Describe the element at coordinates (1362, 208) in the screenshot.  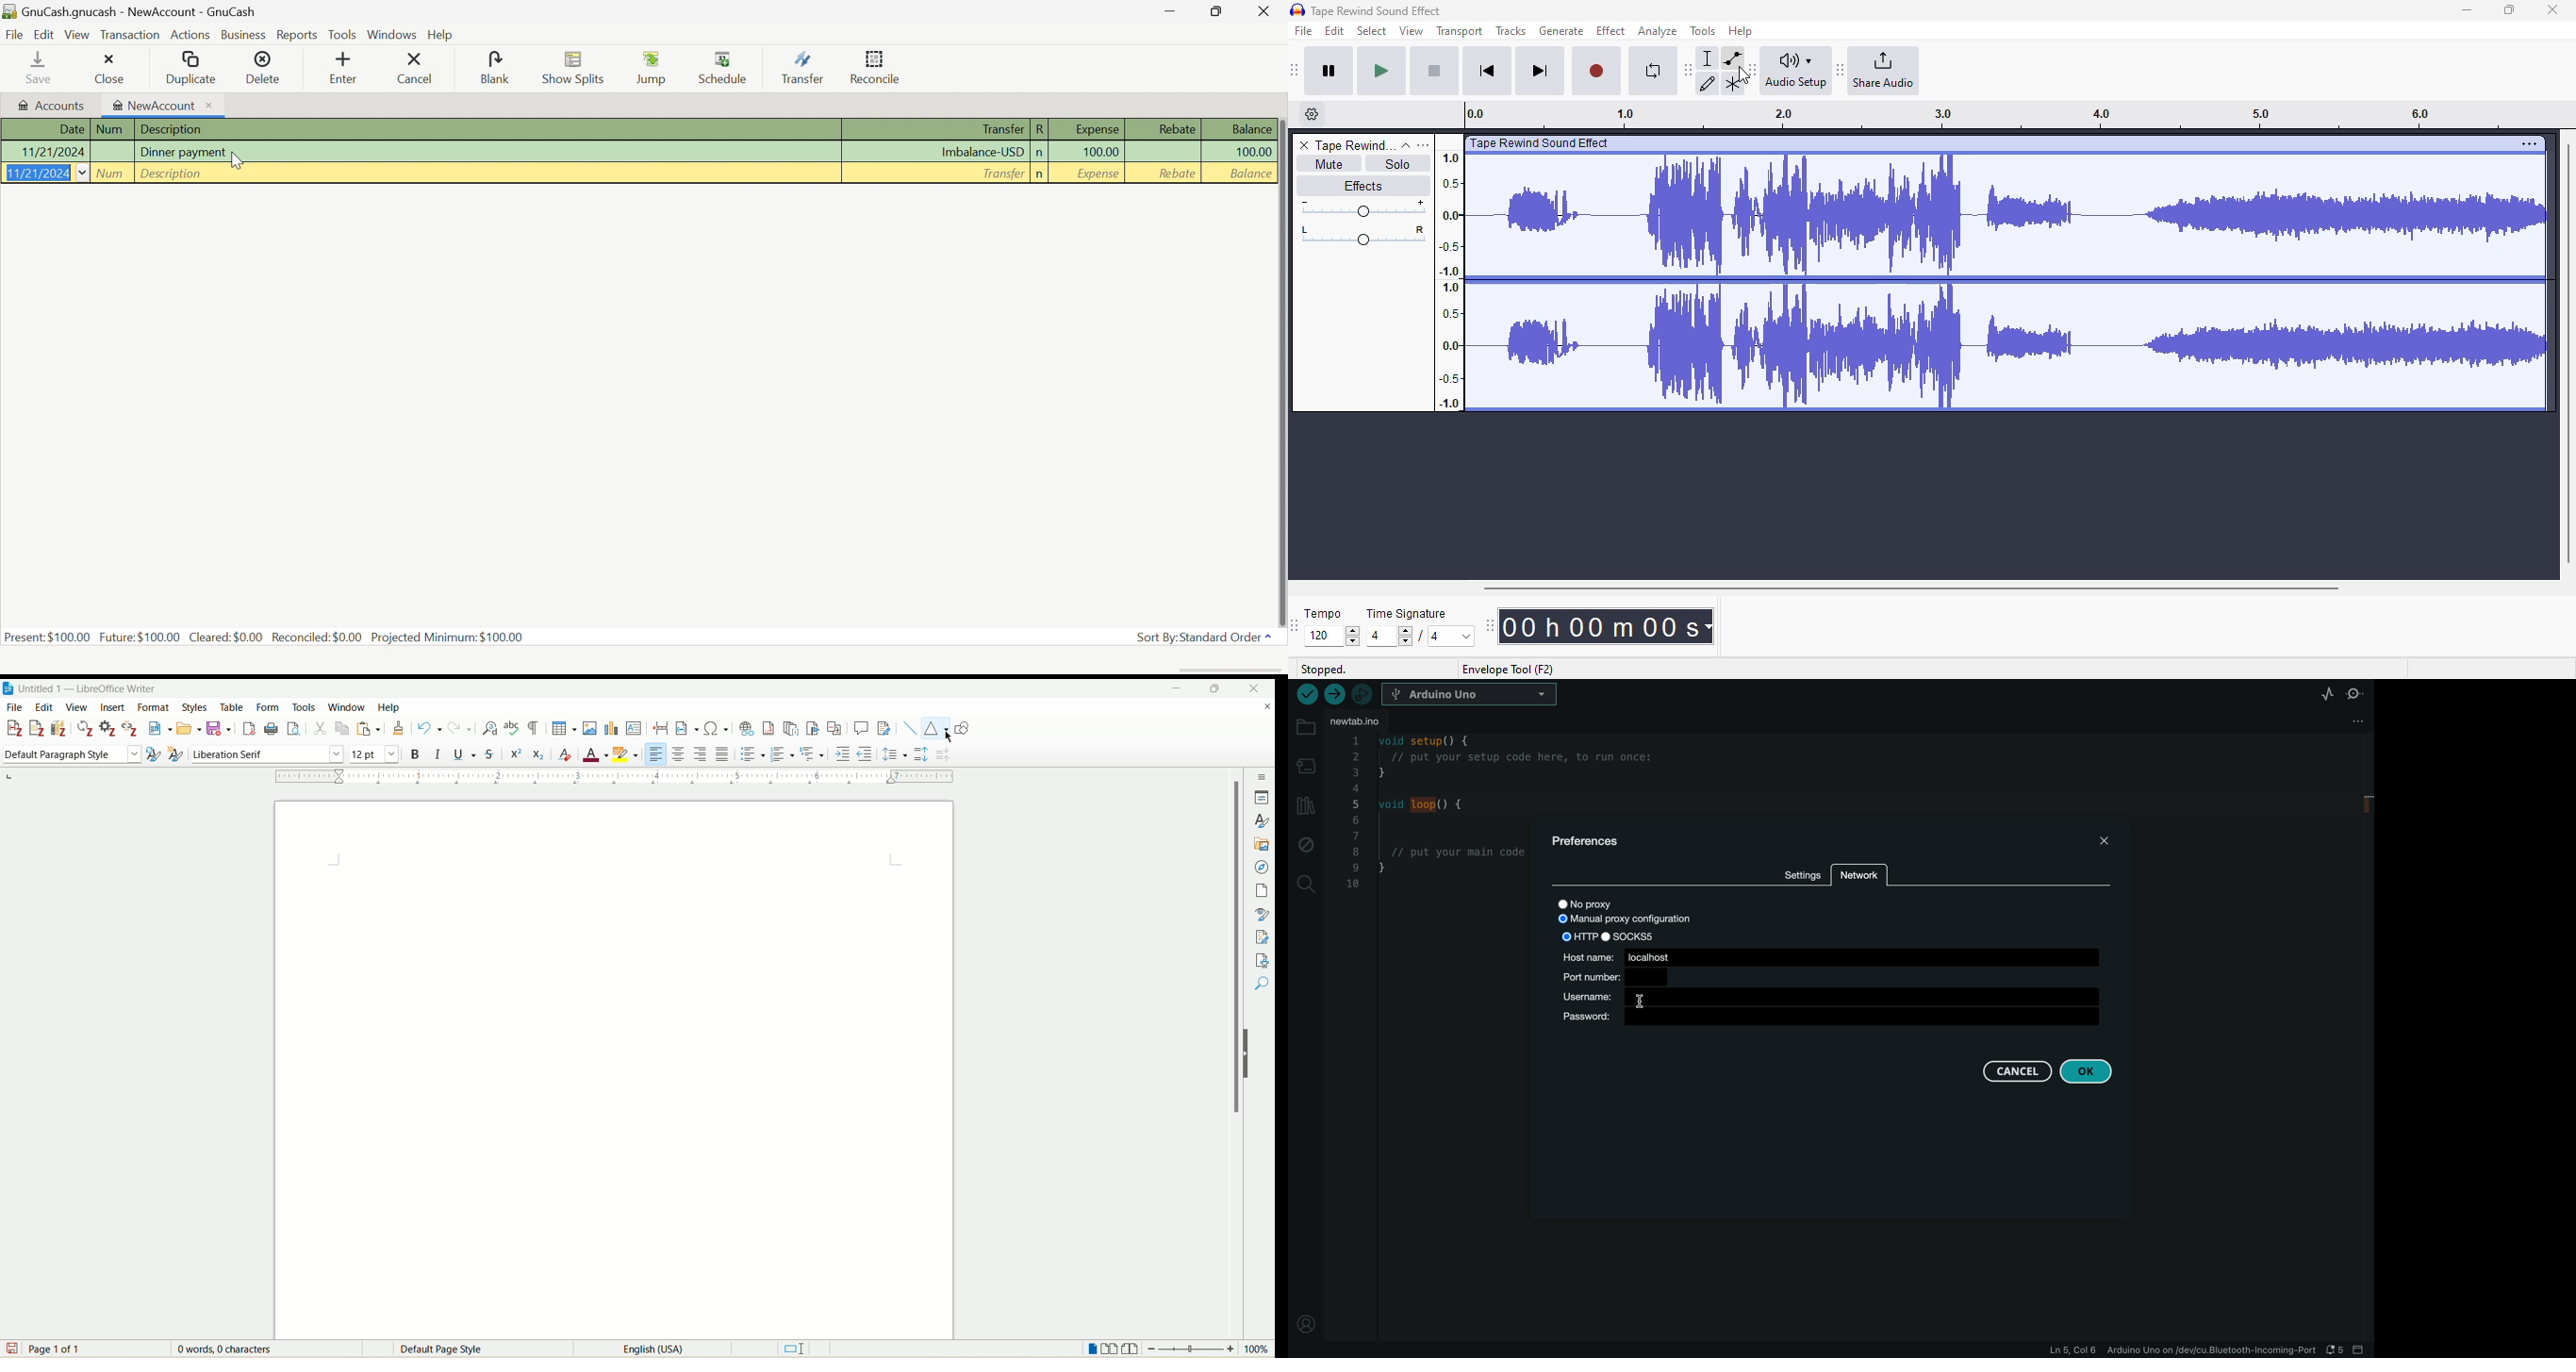
I see `Change volume` at that location.